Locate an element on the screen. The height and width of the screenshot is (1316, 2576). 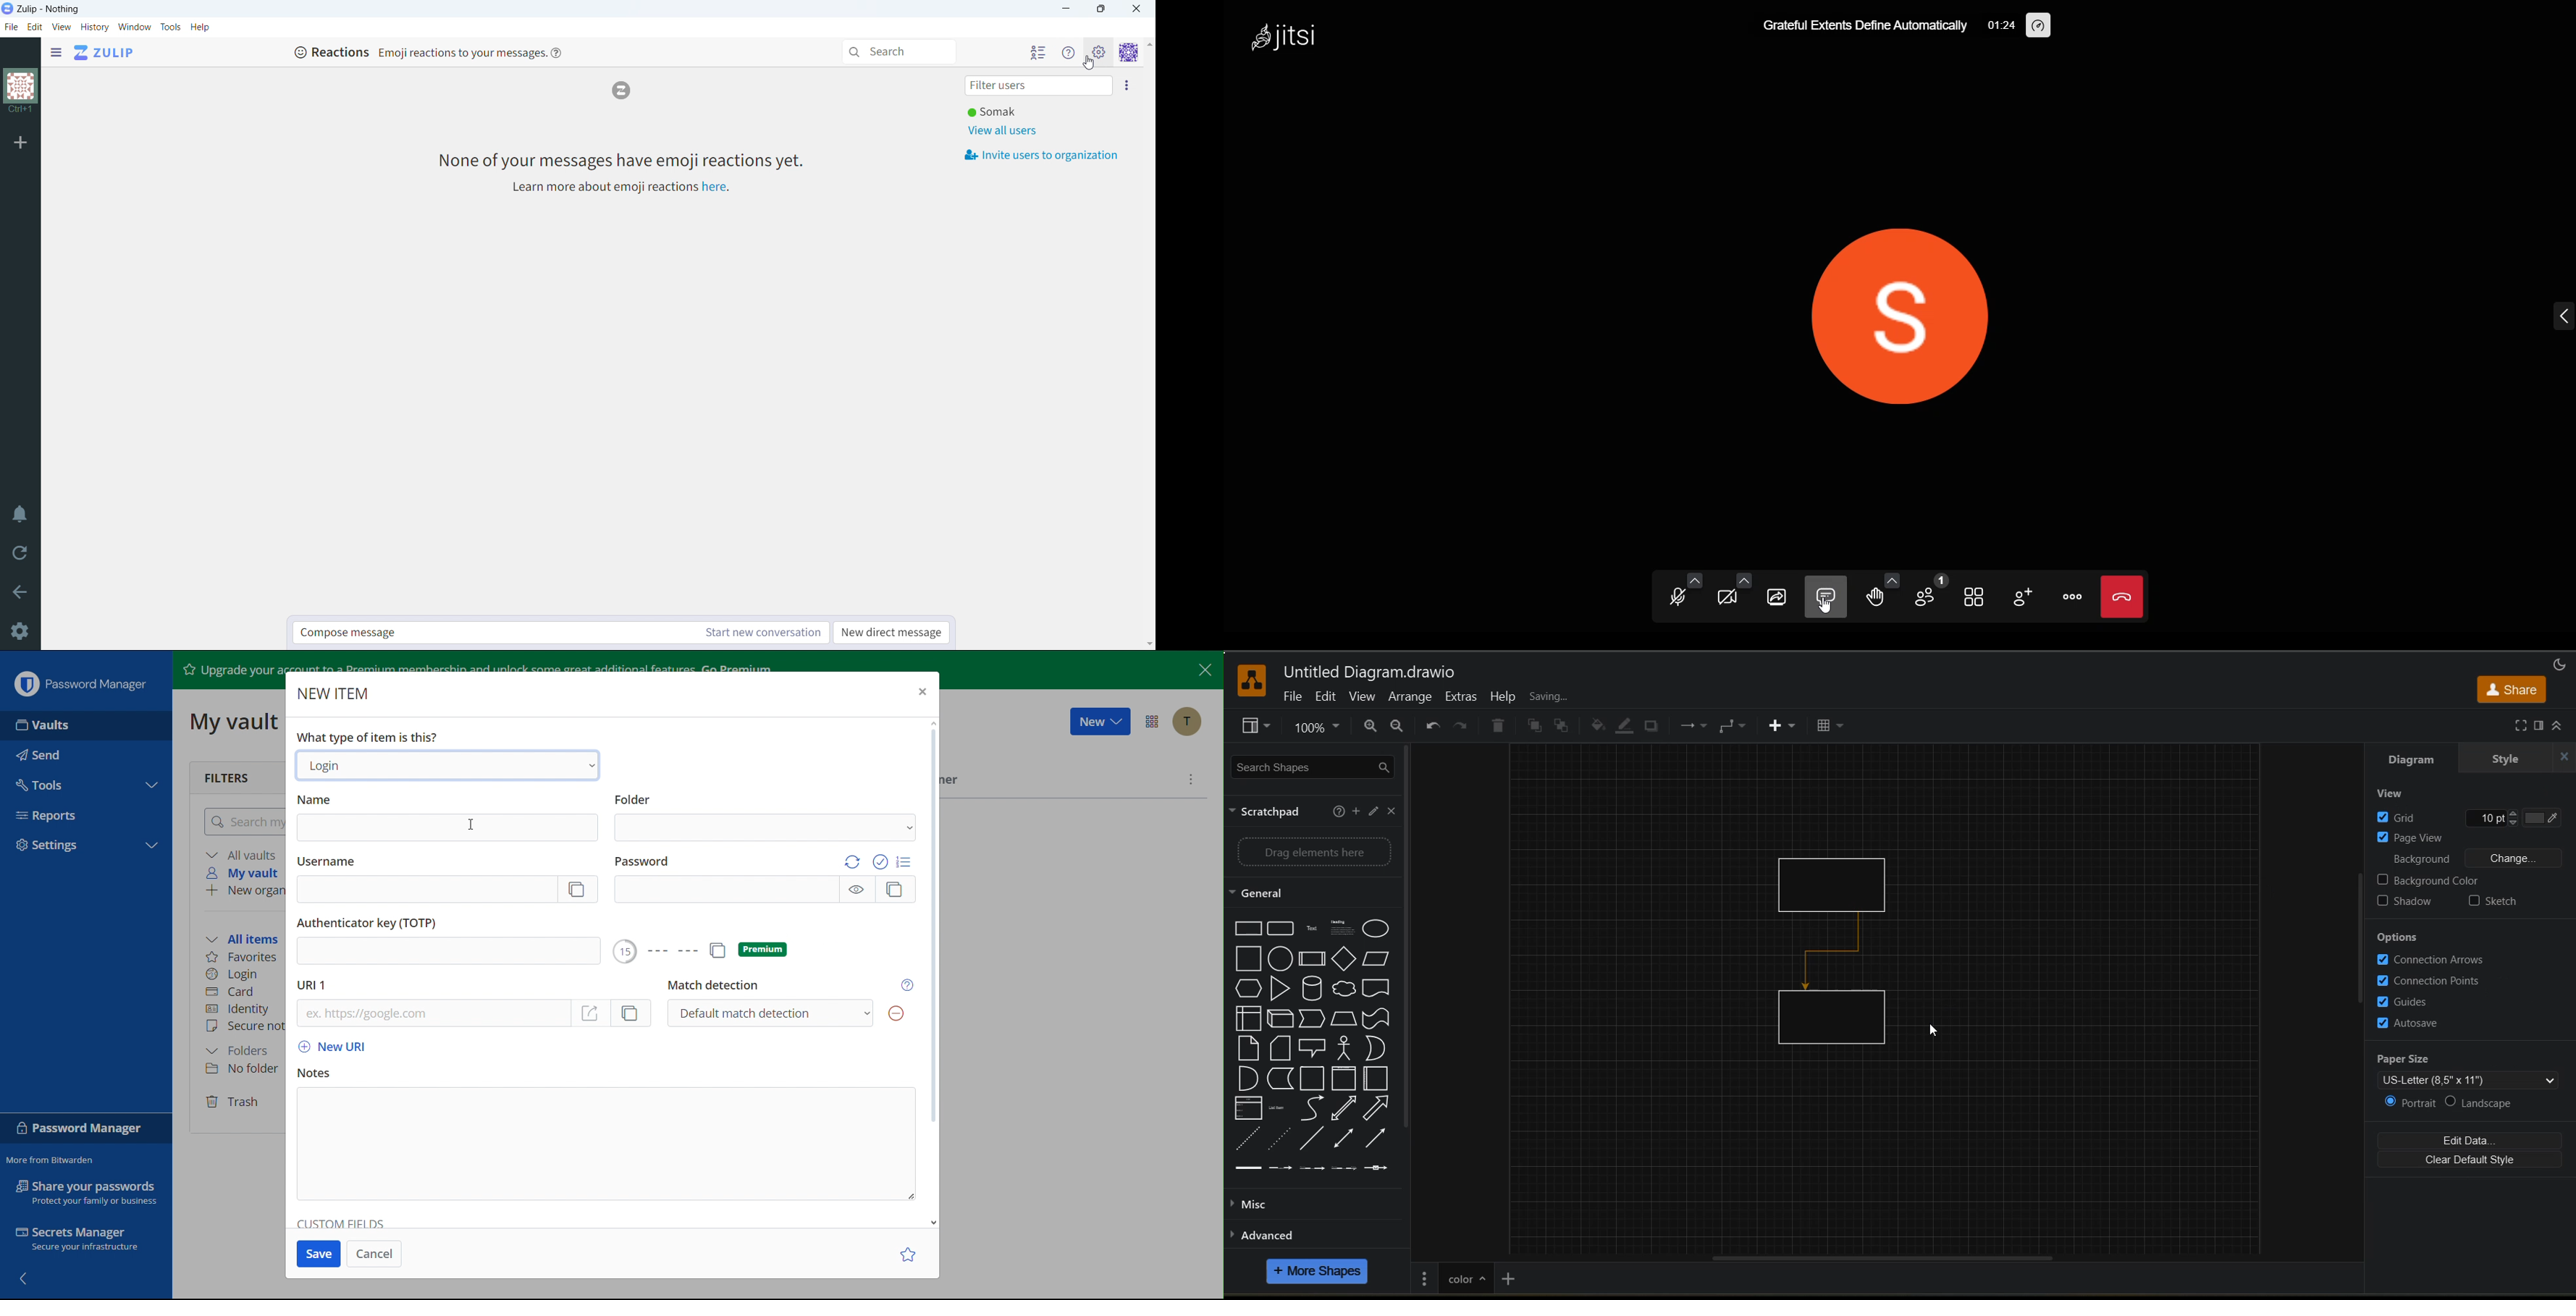
Learn more about emoji reactions is located at coordinates (603, 188).